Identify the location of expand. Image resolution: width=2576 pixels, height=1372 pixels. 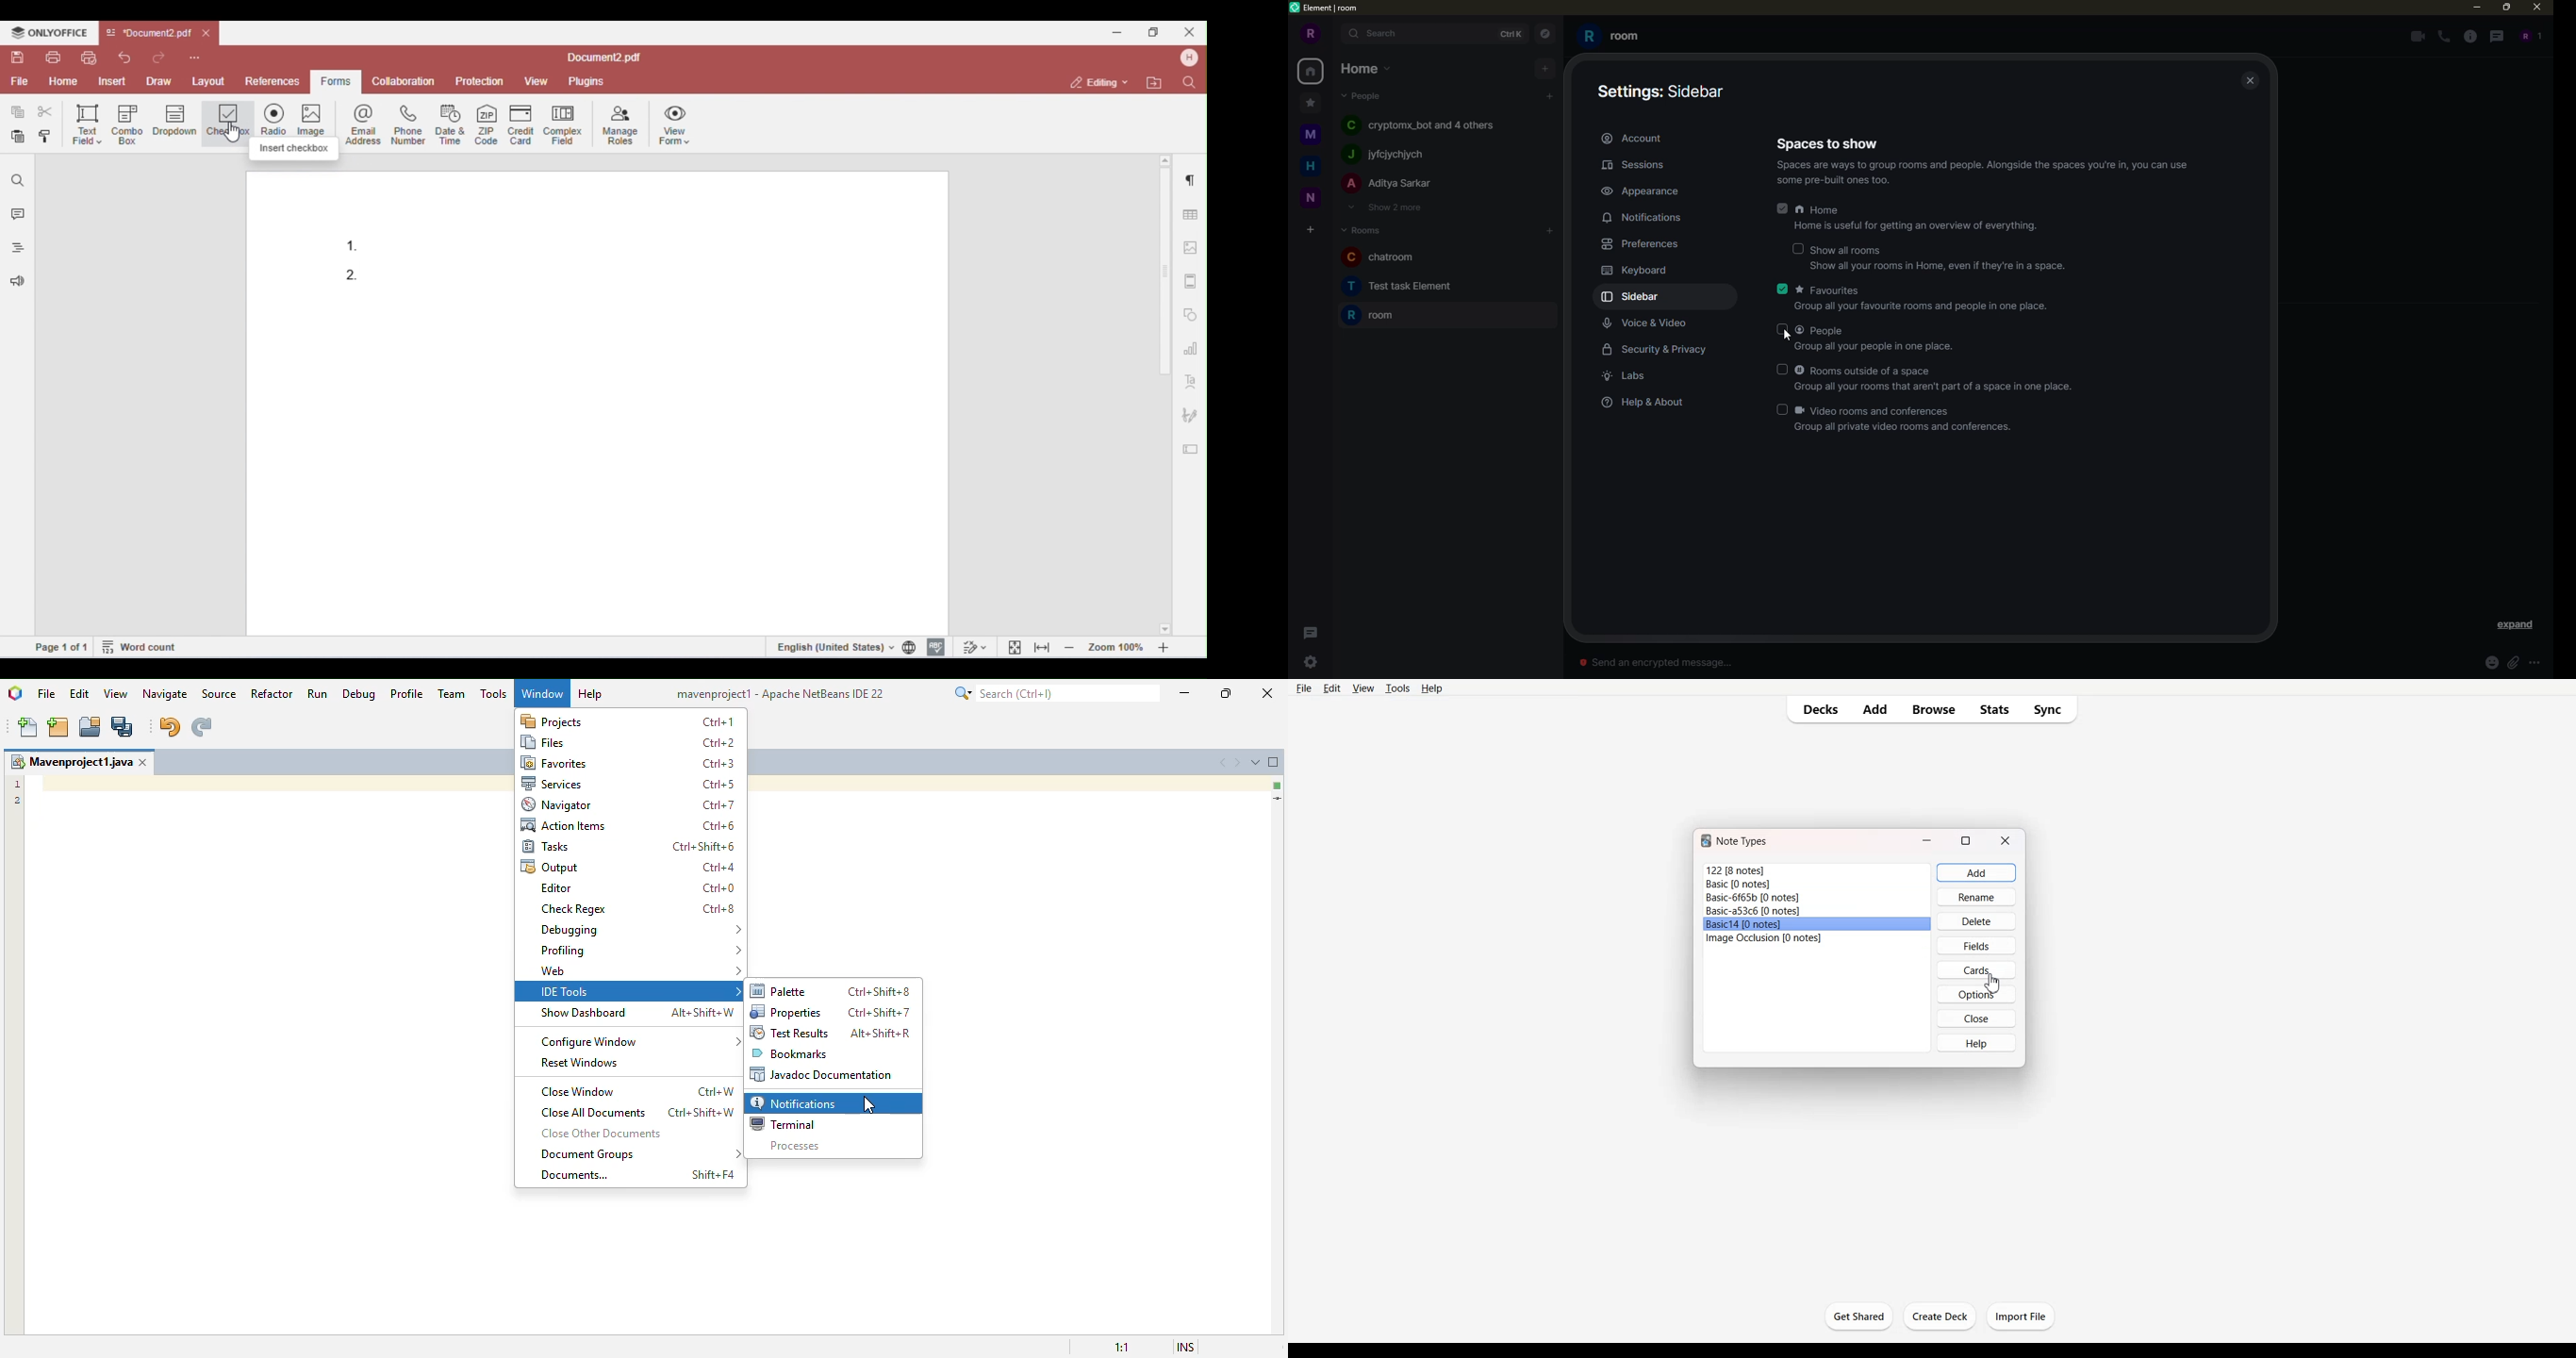
(1333, 33).